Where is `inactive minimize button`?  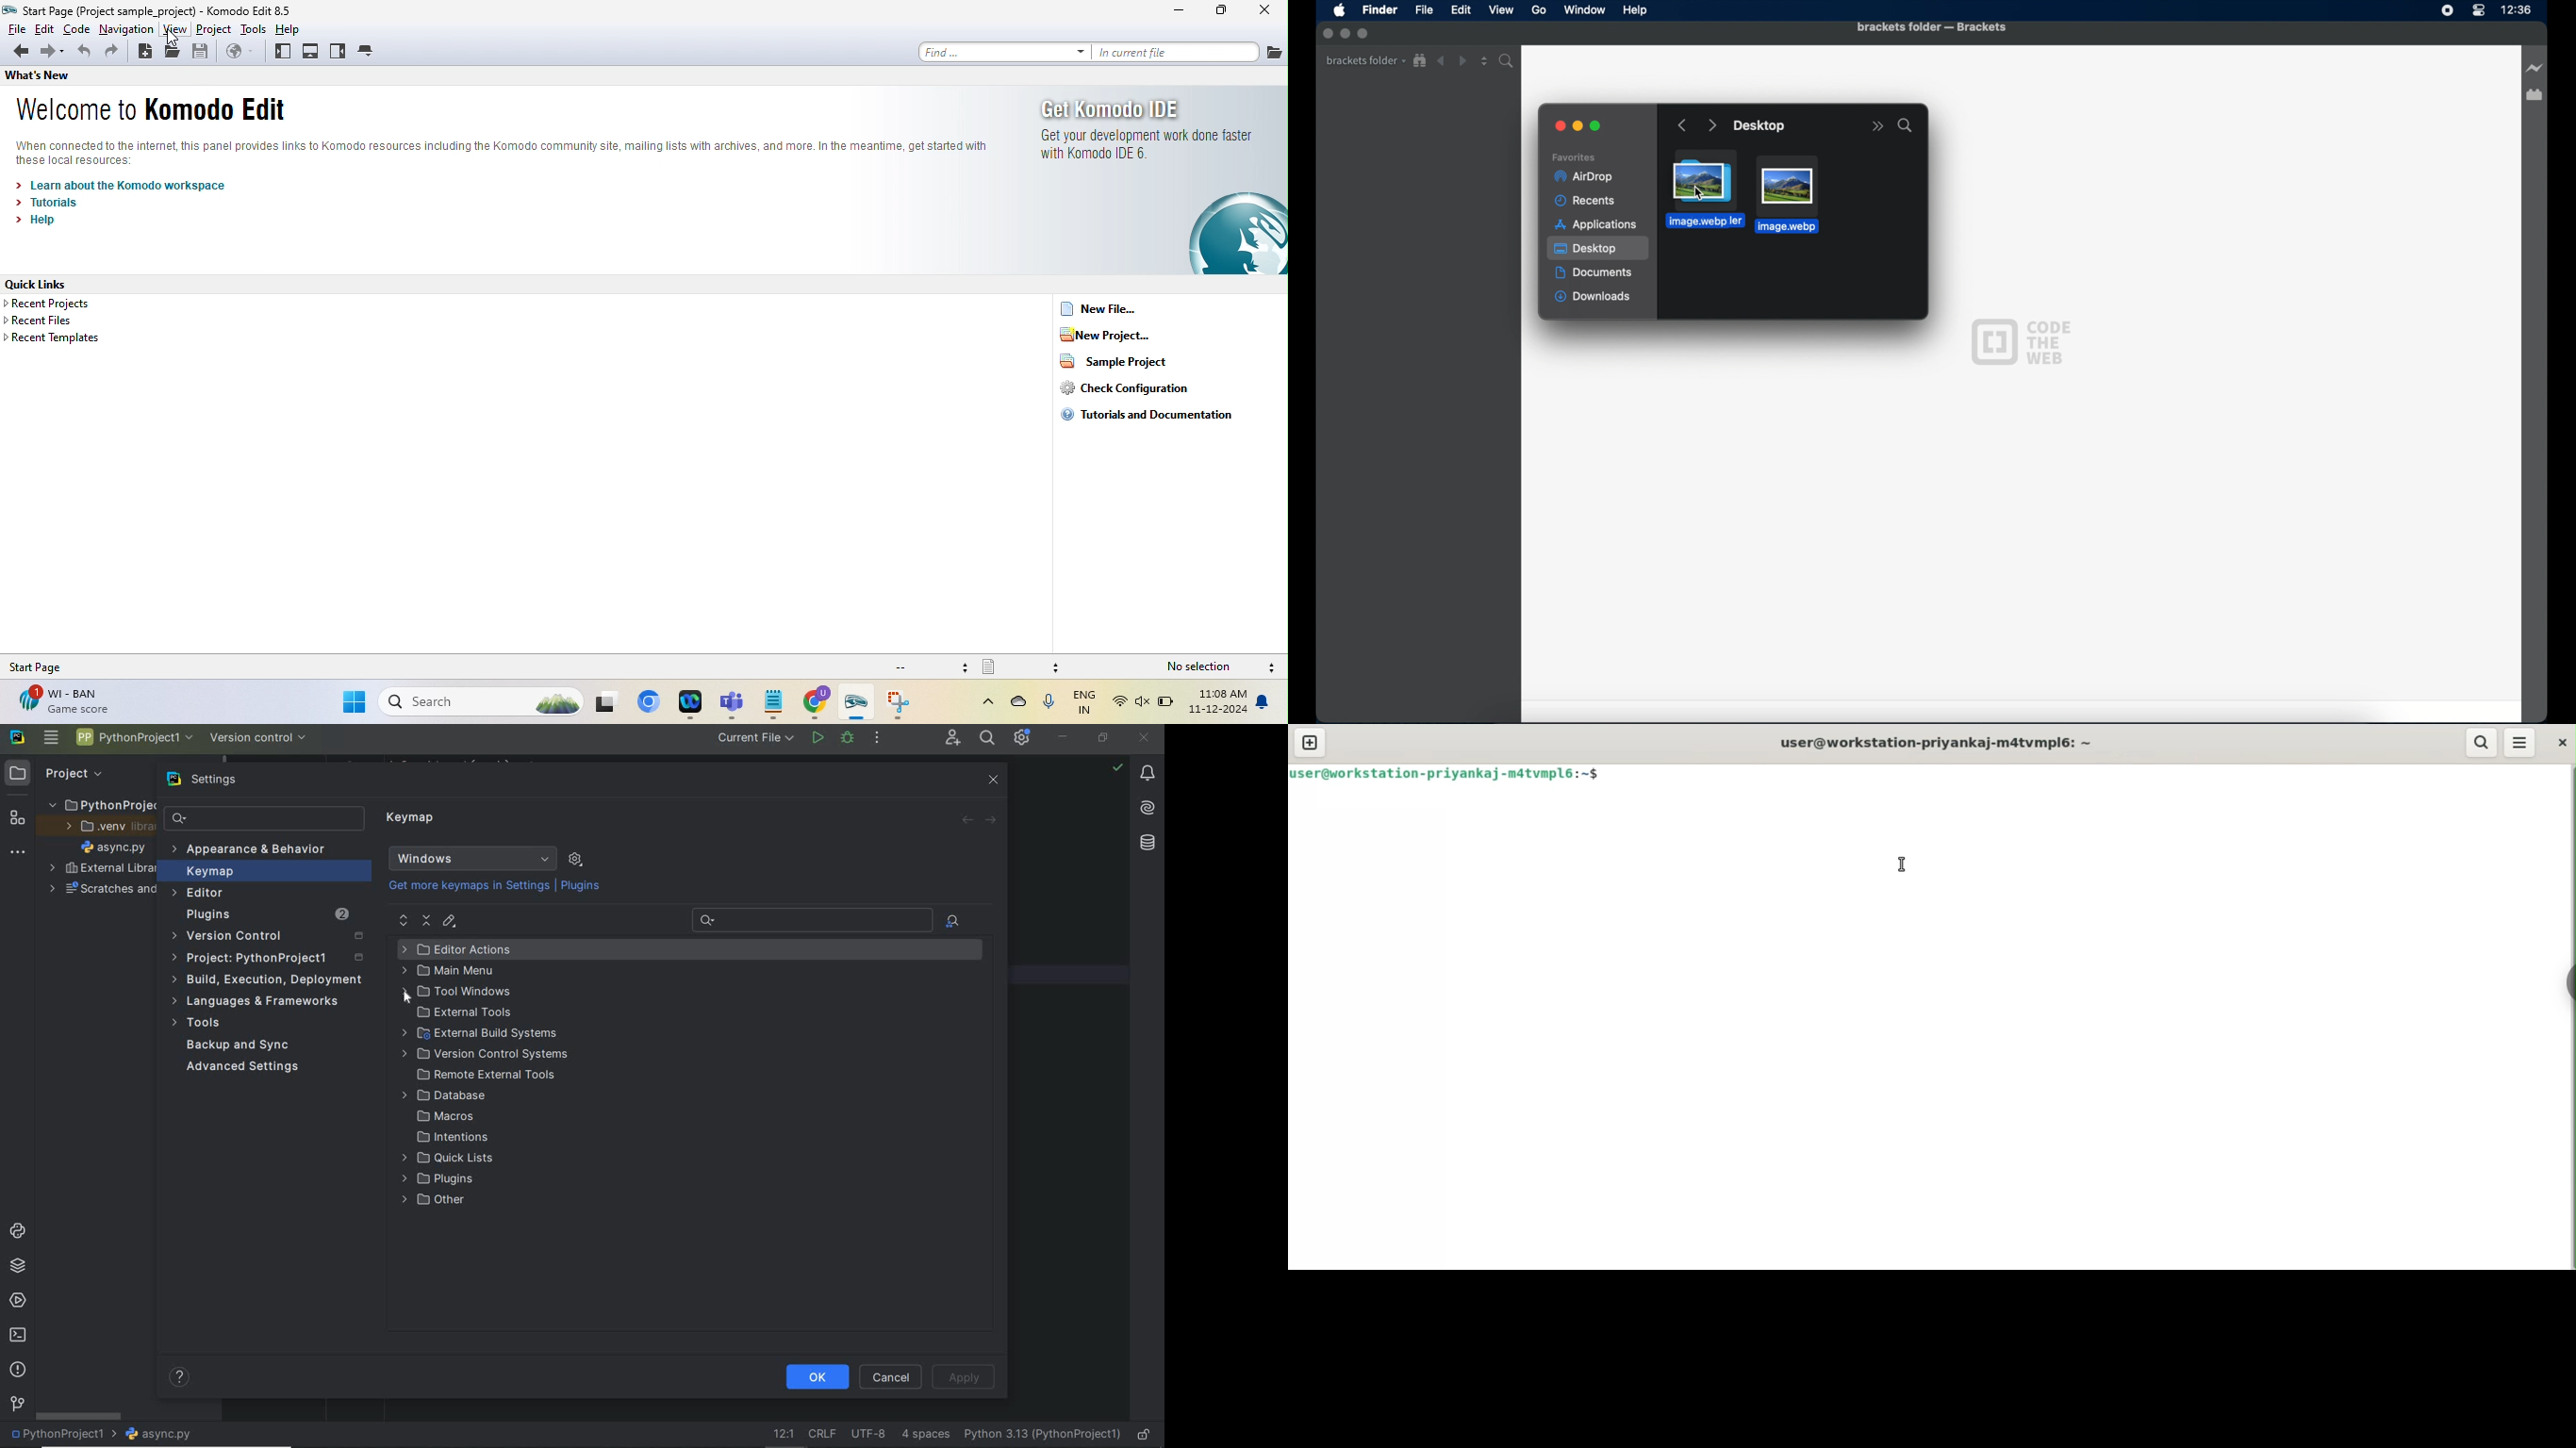
inactive minimize button is located at coordinates (1345, 34).